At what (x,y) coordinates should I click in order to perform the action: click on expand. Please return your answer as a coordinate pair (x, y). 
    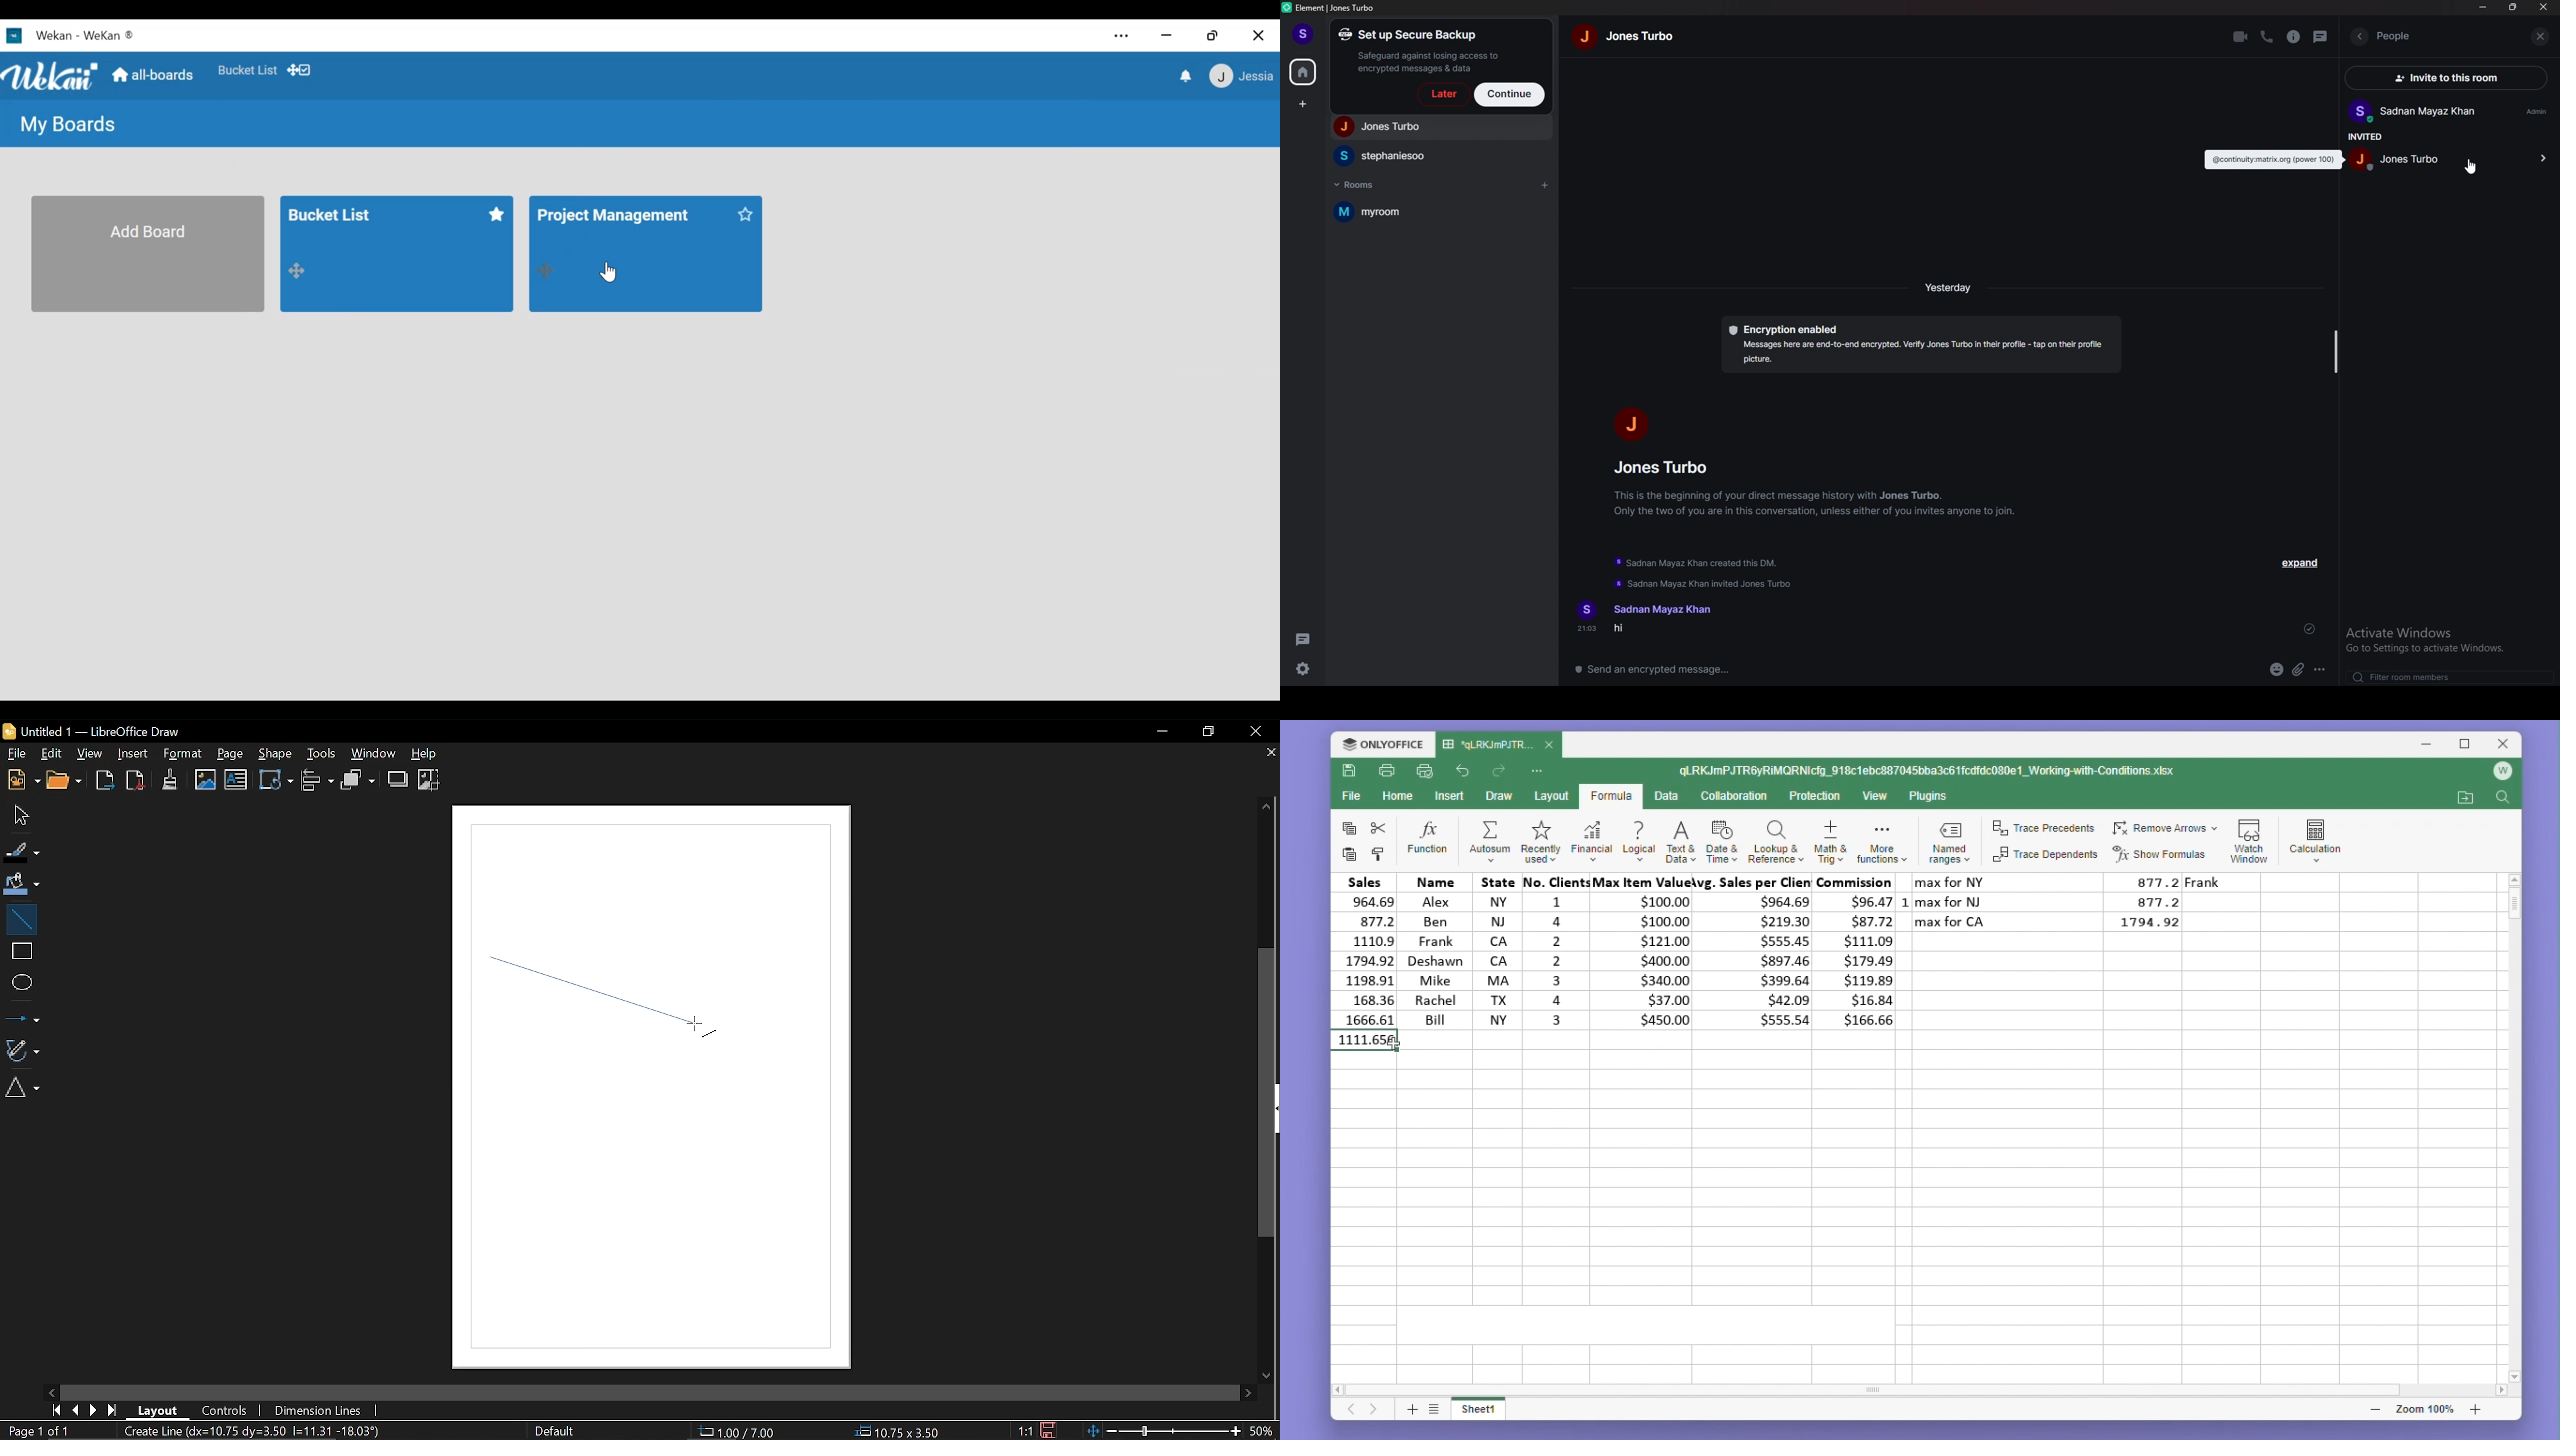
    Looking at the image, I should click on (2301, 563).